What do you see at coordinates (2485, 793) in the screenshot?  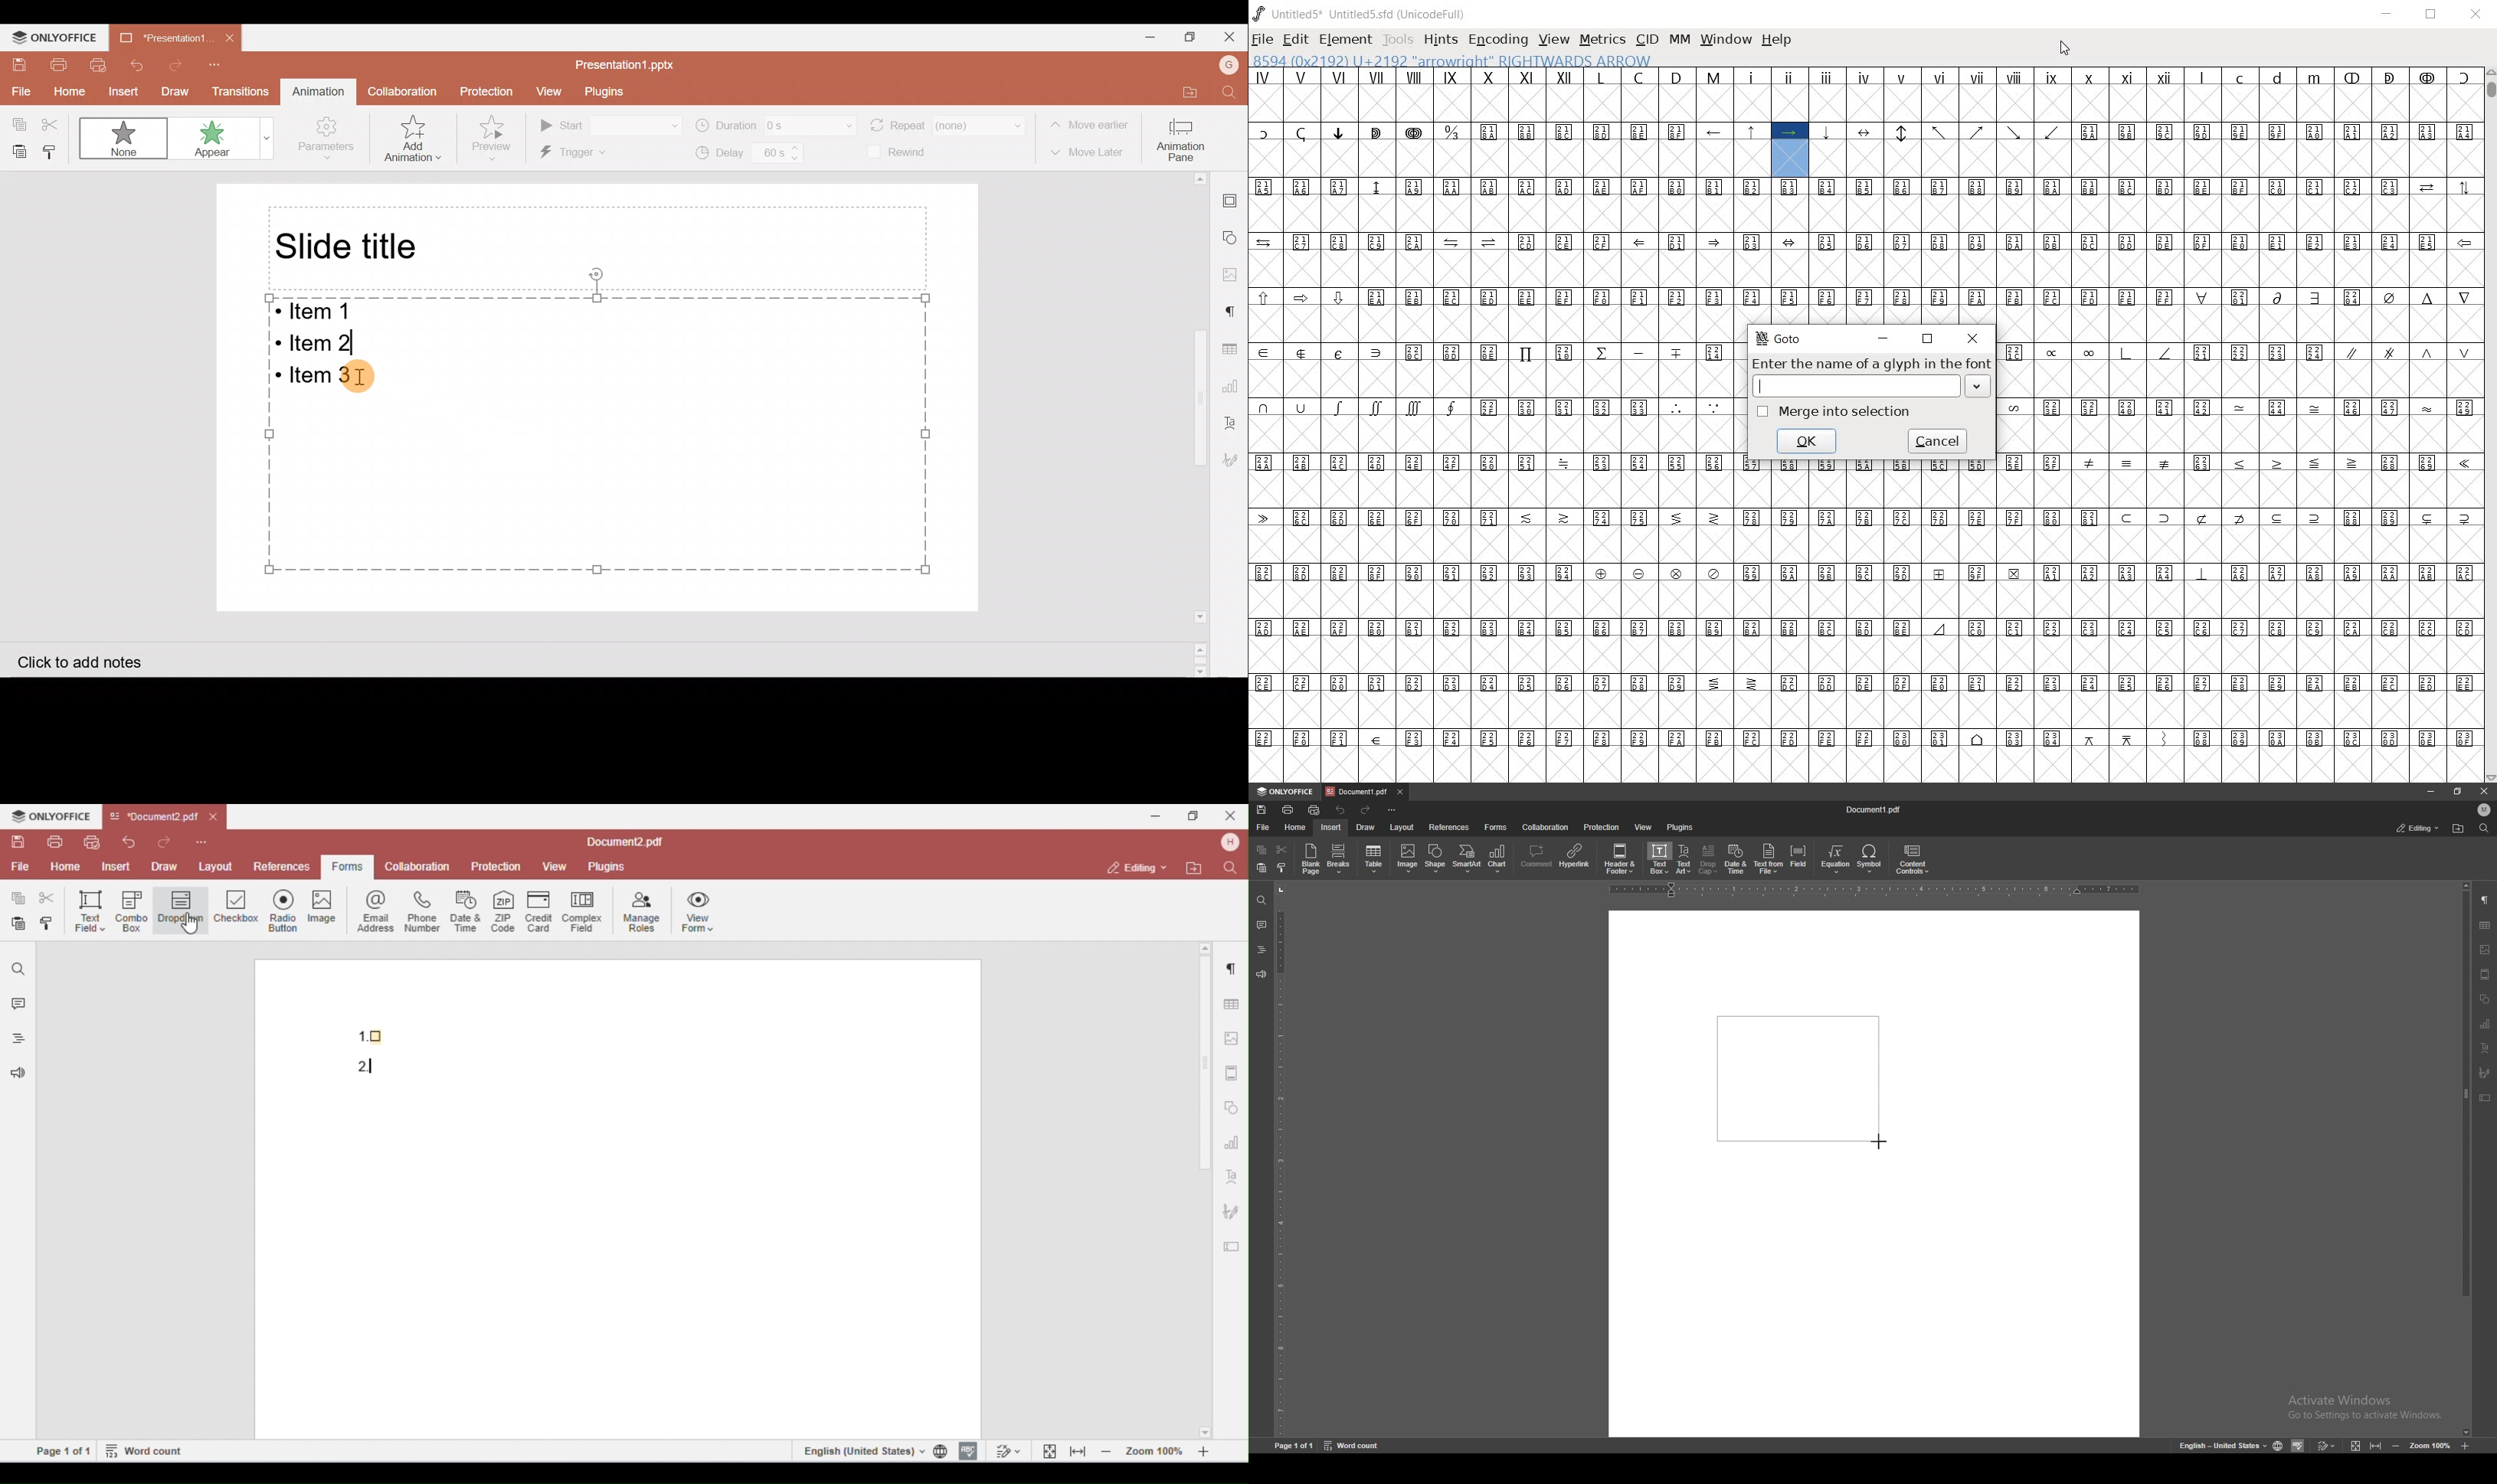 I see `close` at bounding box center [2485, 793].